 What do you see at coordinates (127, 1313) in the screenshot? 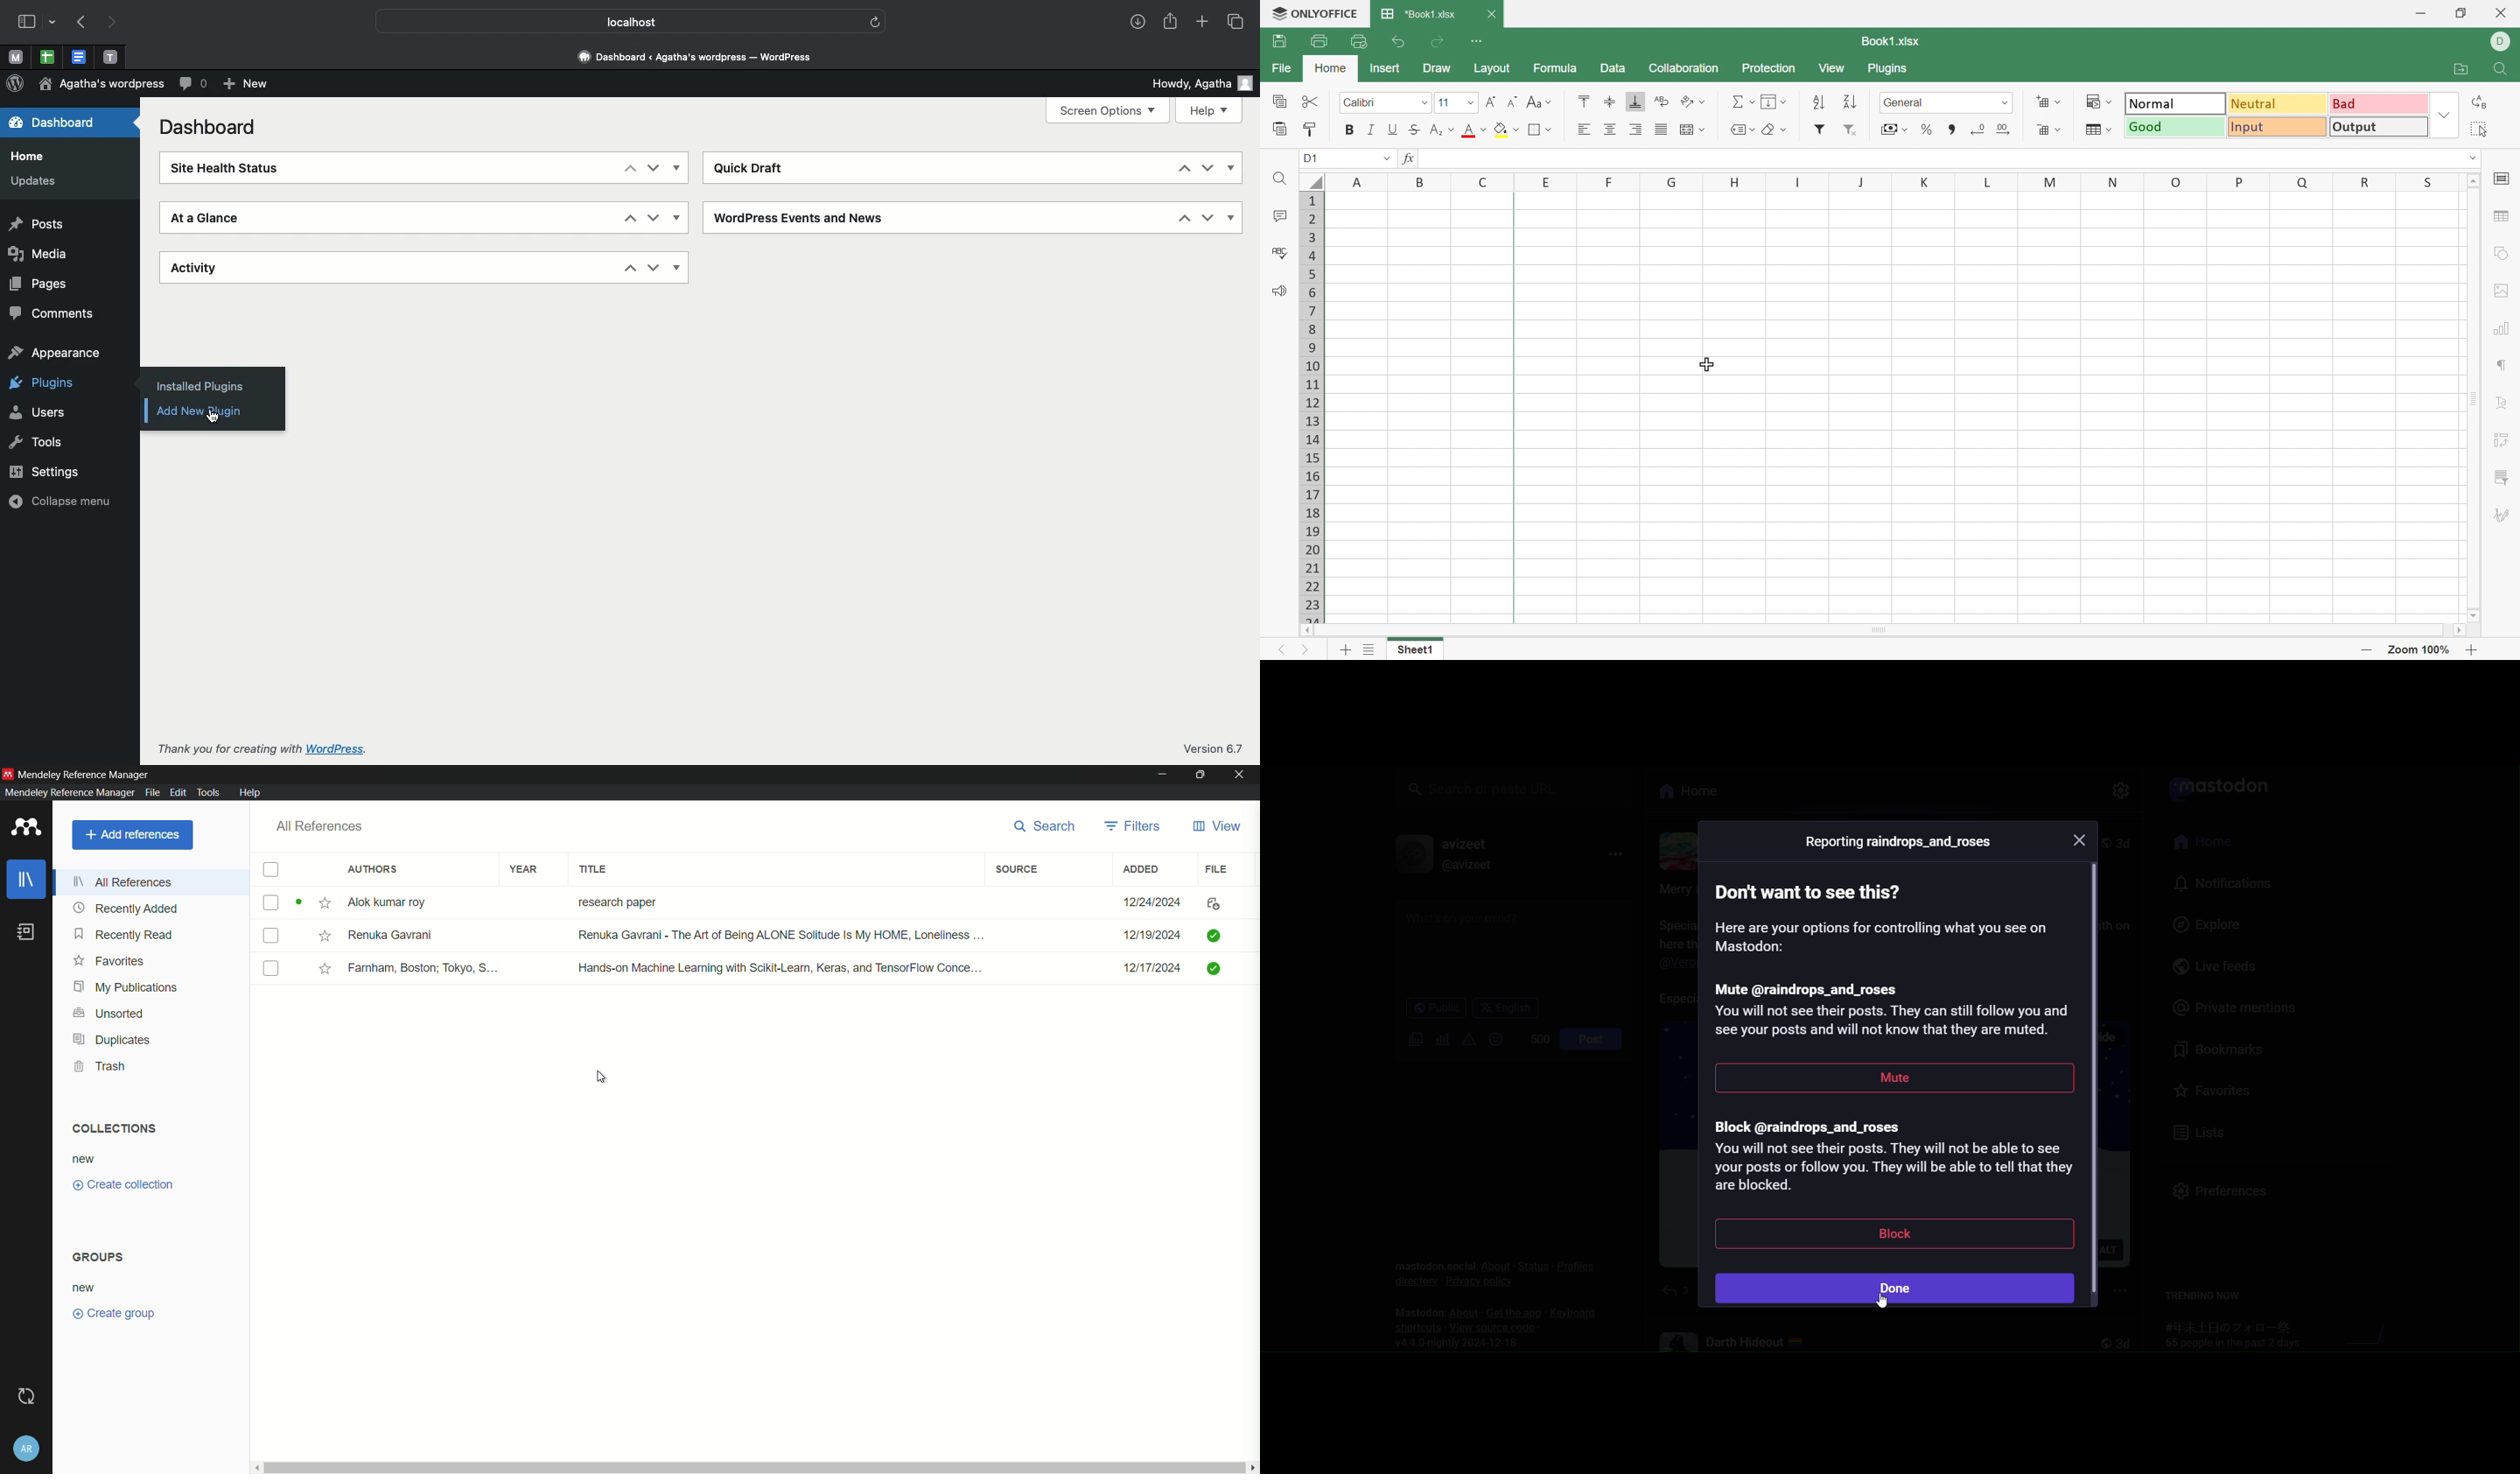
I see `create group` at bounding box center [127, 1313].